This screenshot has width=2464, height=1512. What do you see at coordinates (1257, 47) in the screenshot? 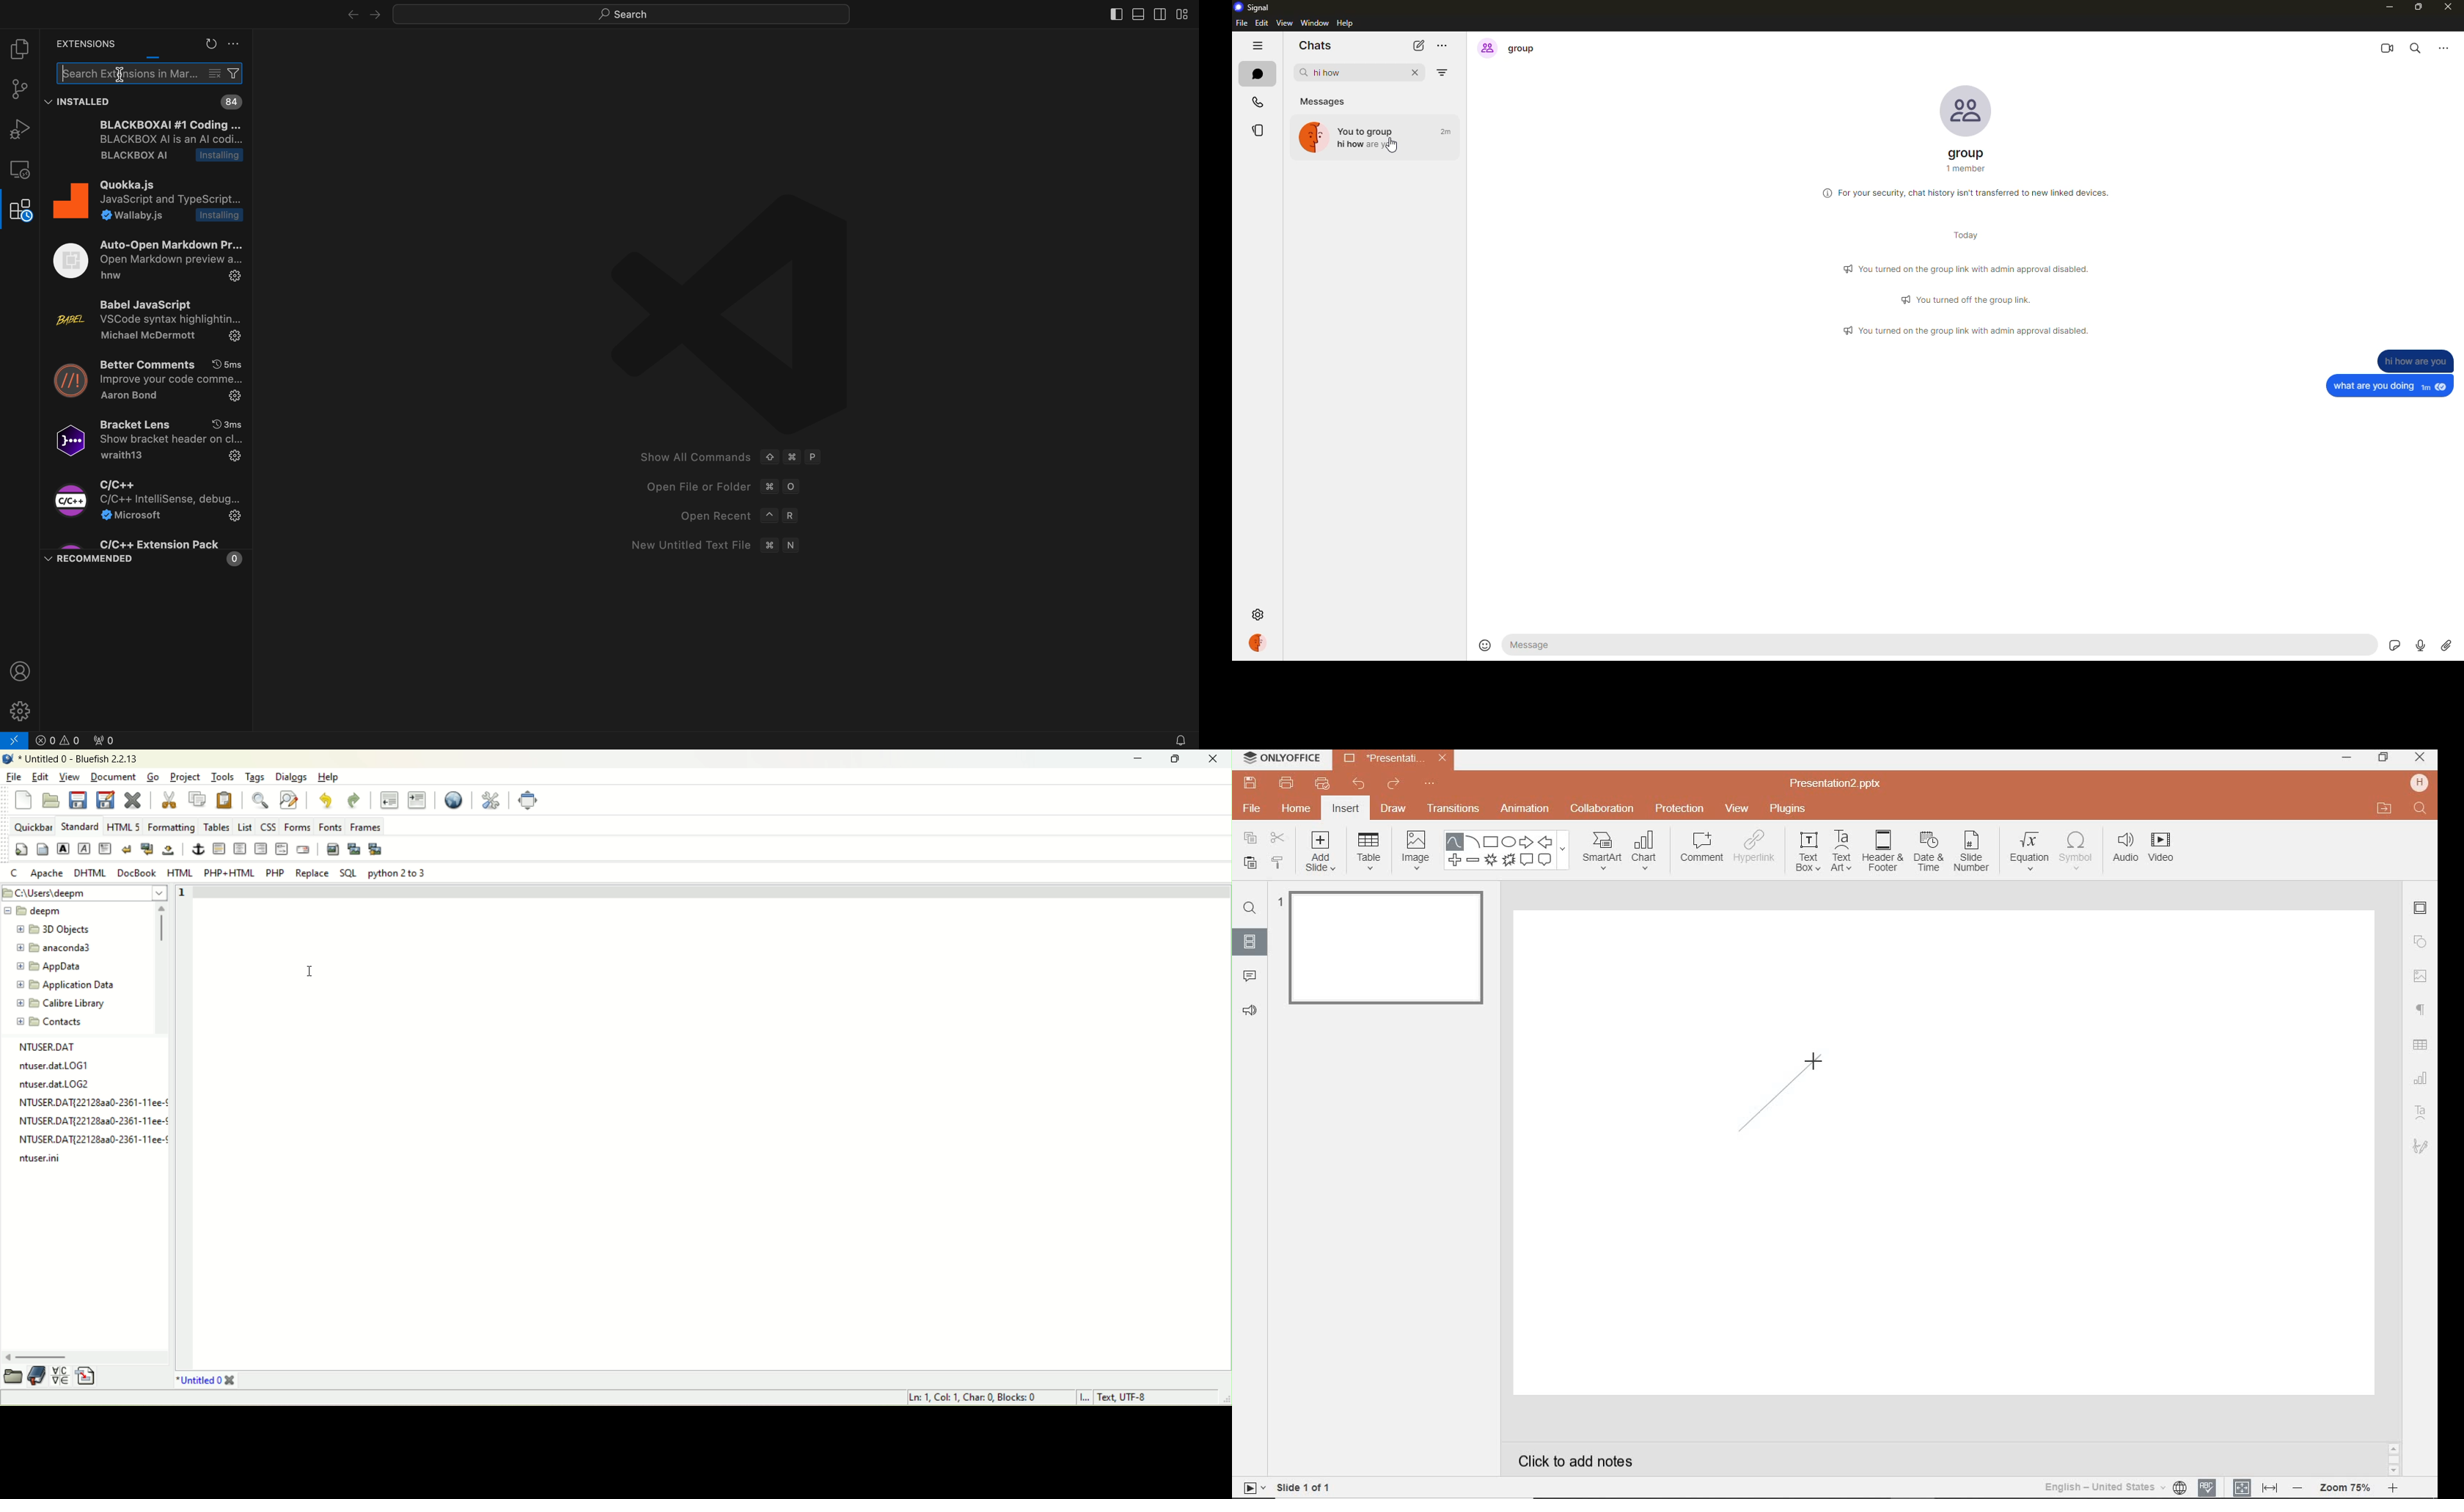
I see `hide tabs` at bounding box center [1257, 47].